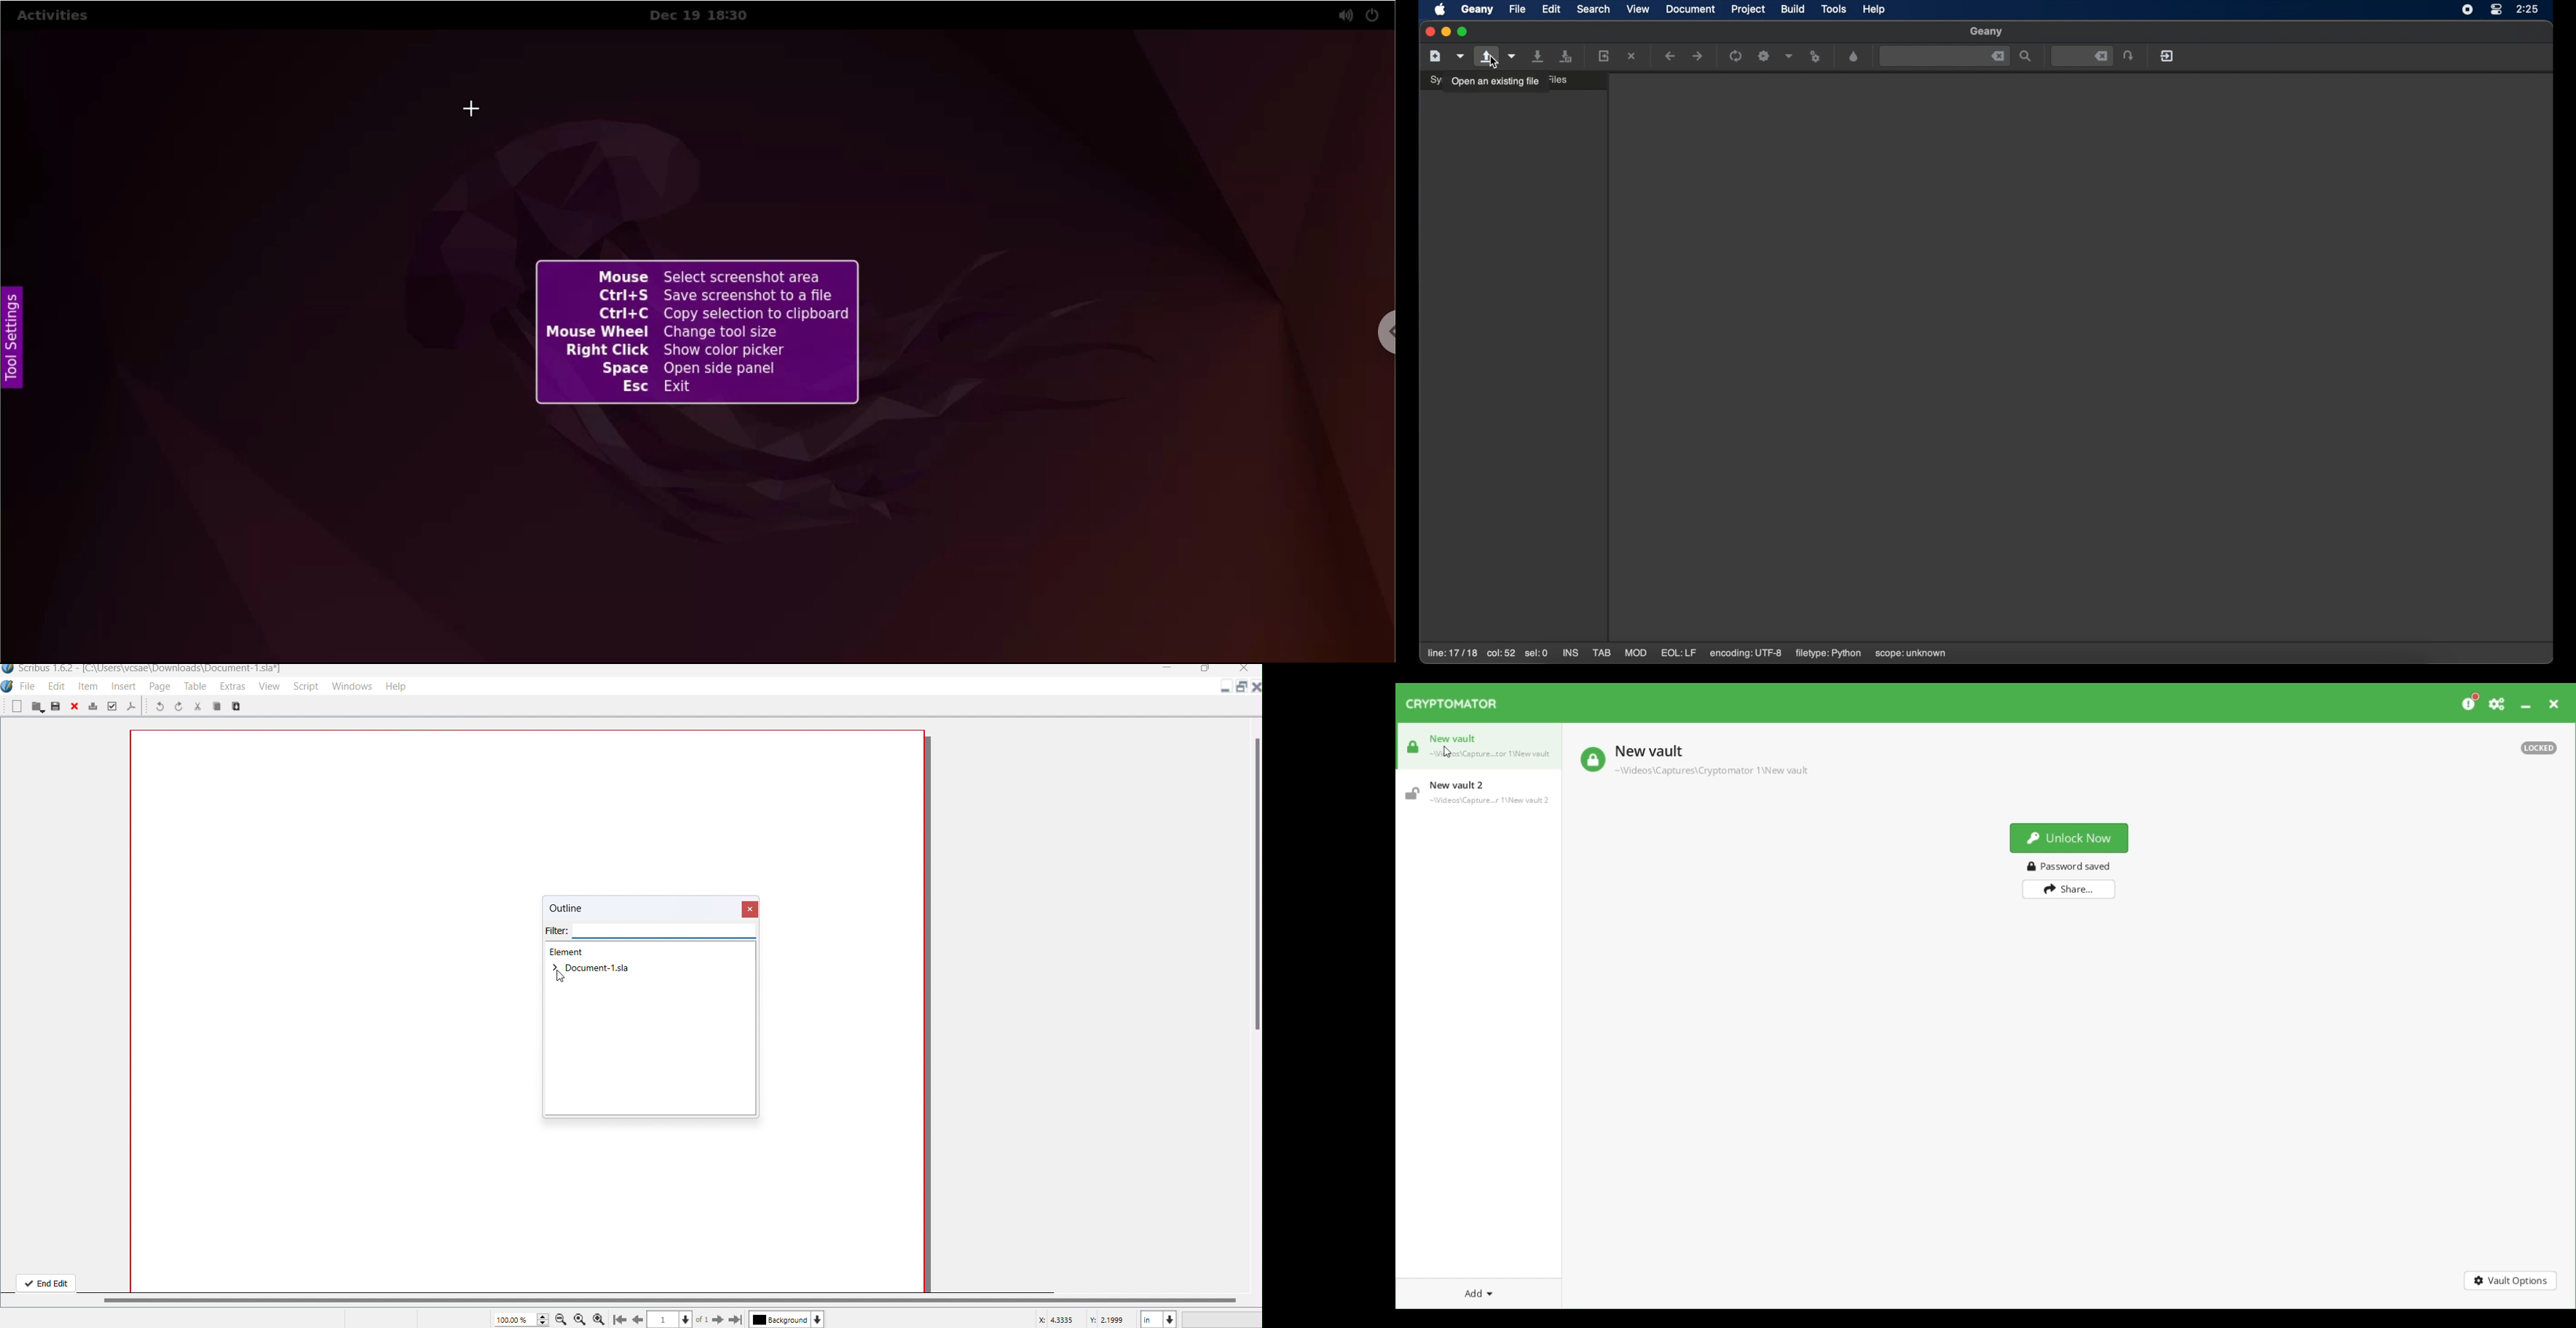  I want to click on 100%, so click(521, 1319).